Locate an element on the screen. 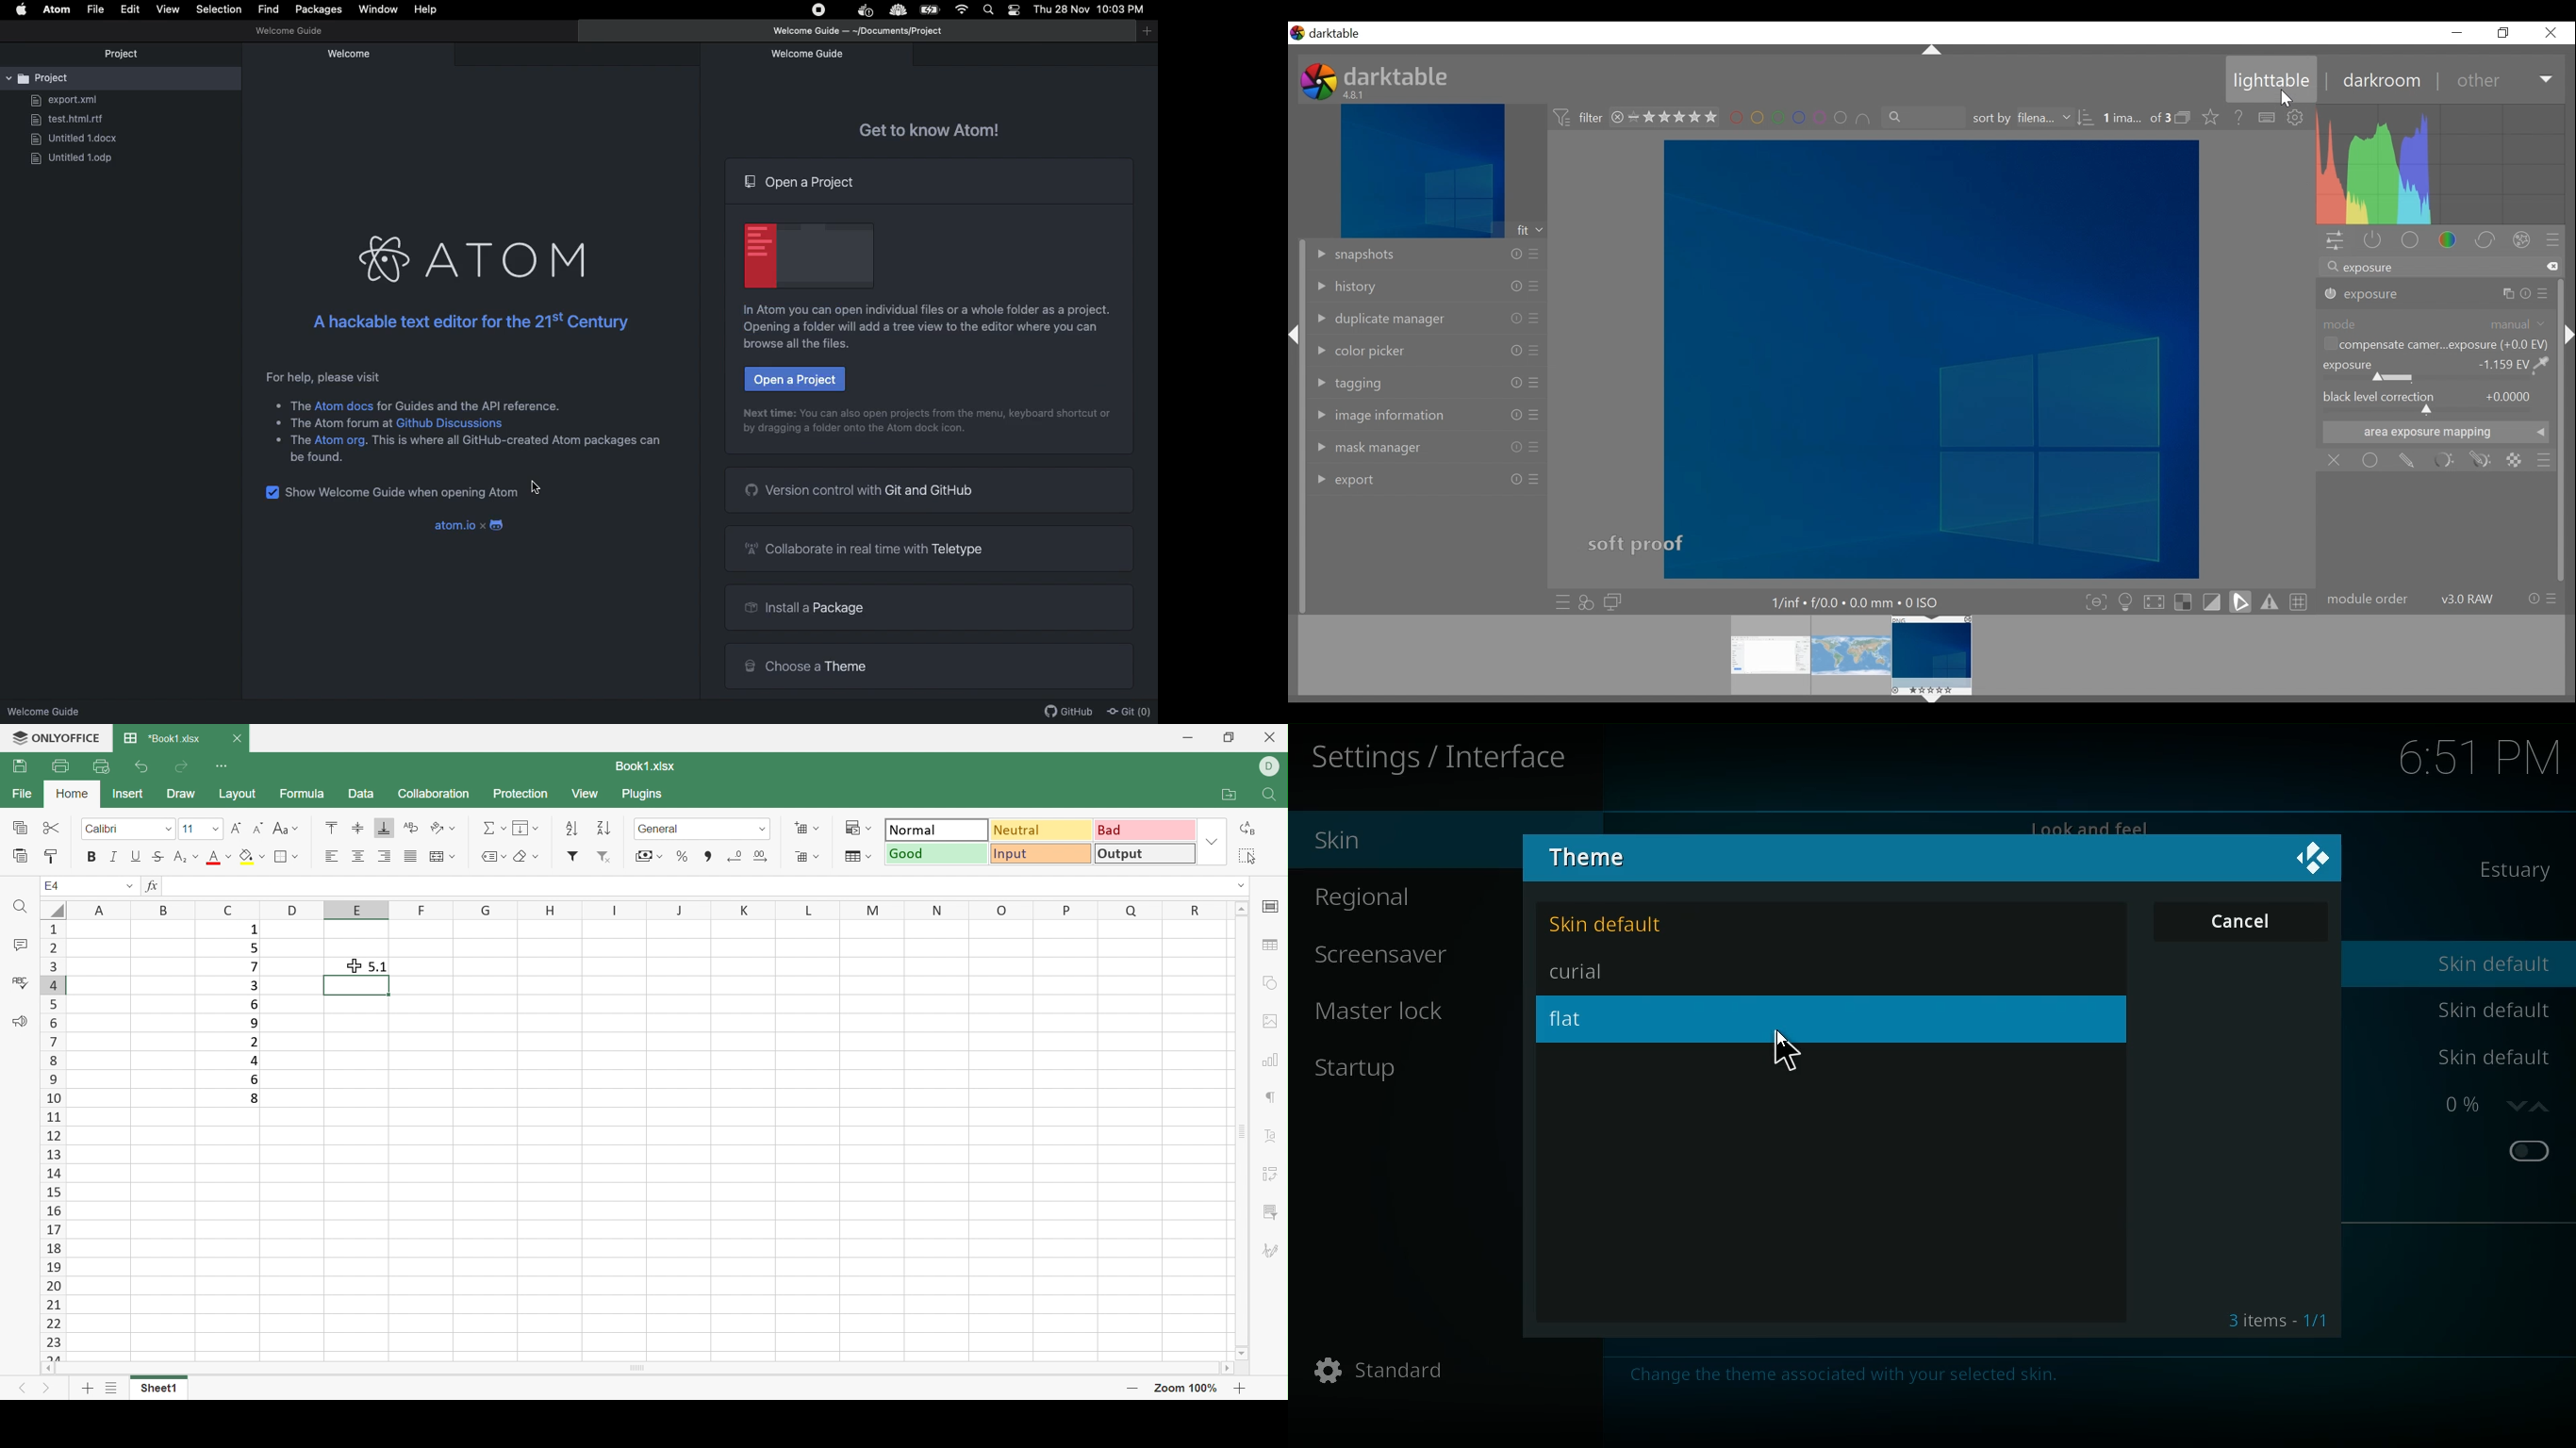  Selection is located at coordinates (219, 10).